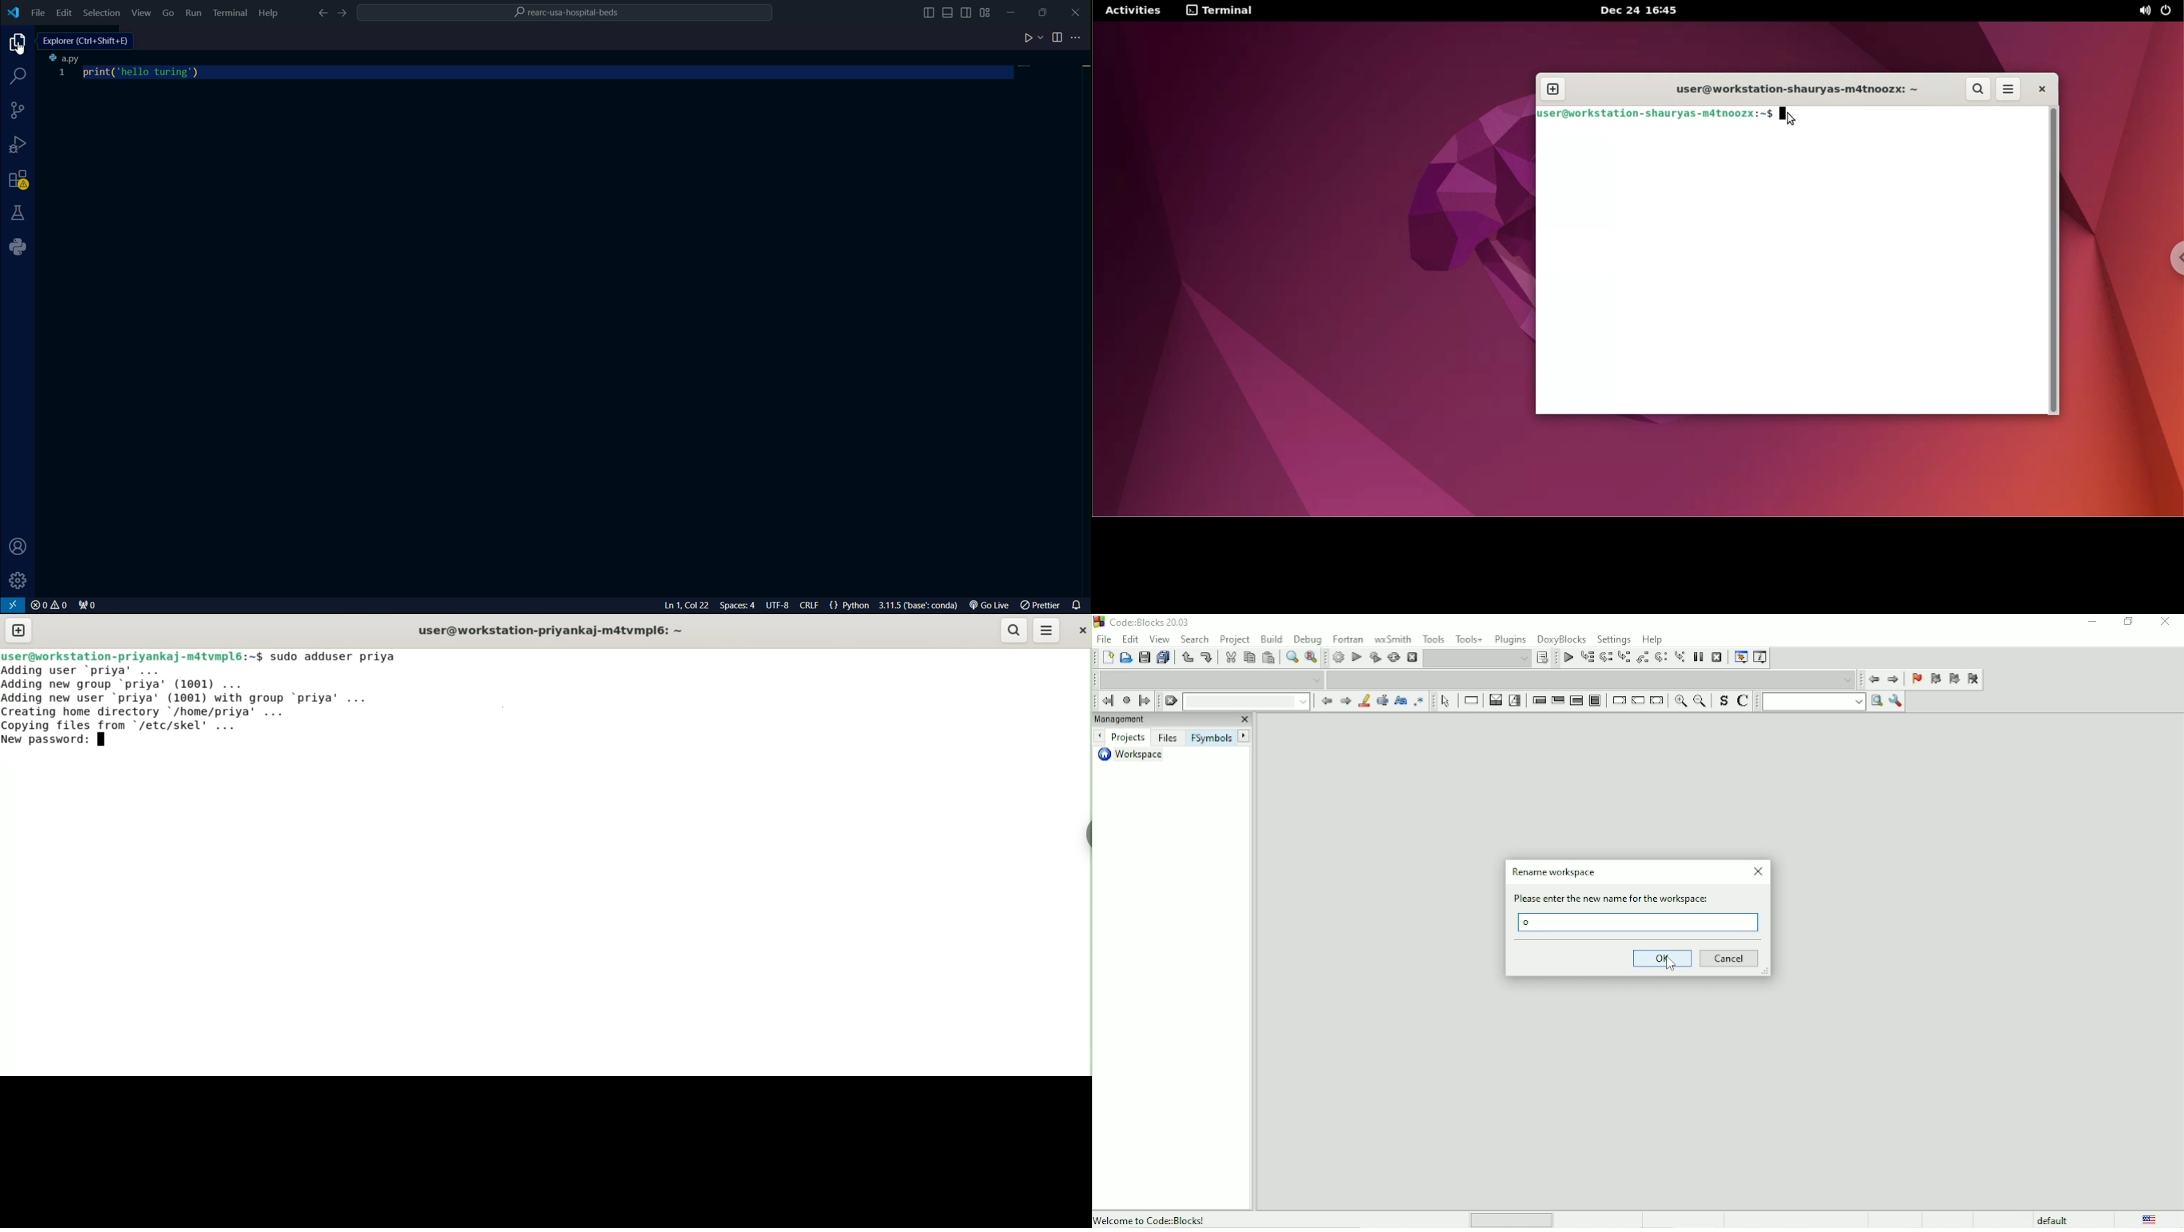  What do you see at coordinates (1163, 658) in the screenshot?
I see `Save everything` at bounding box center [1163, 658].